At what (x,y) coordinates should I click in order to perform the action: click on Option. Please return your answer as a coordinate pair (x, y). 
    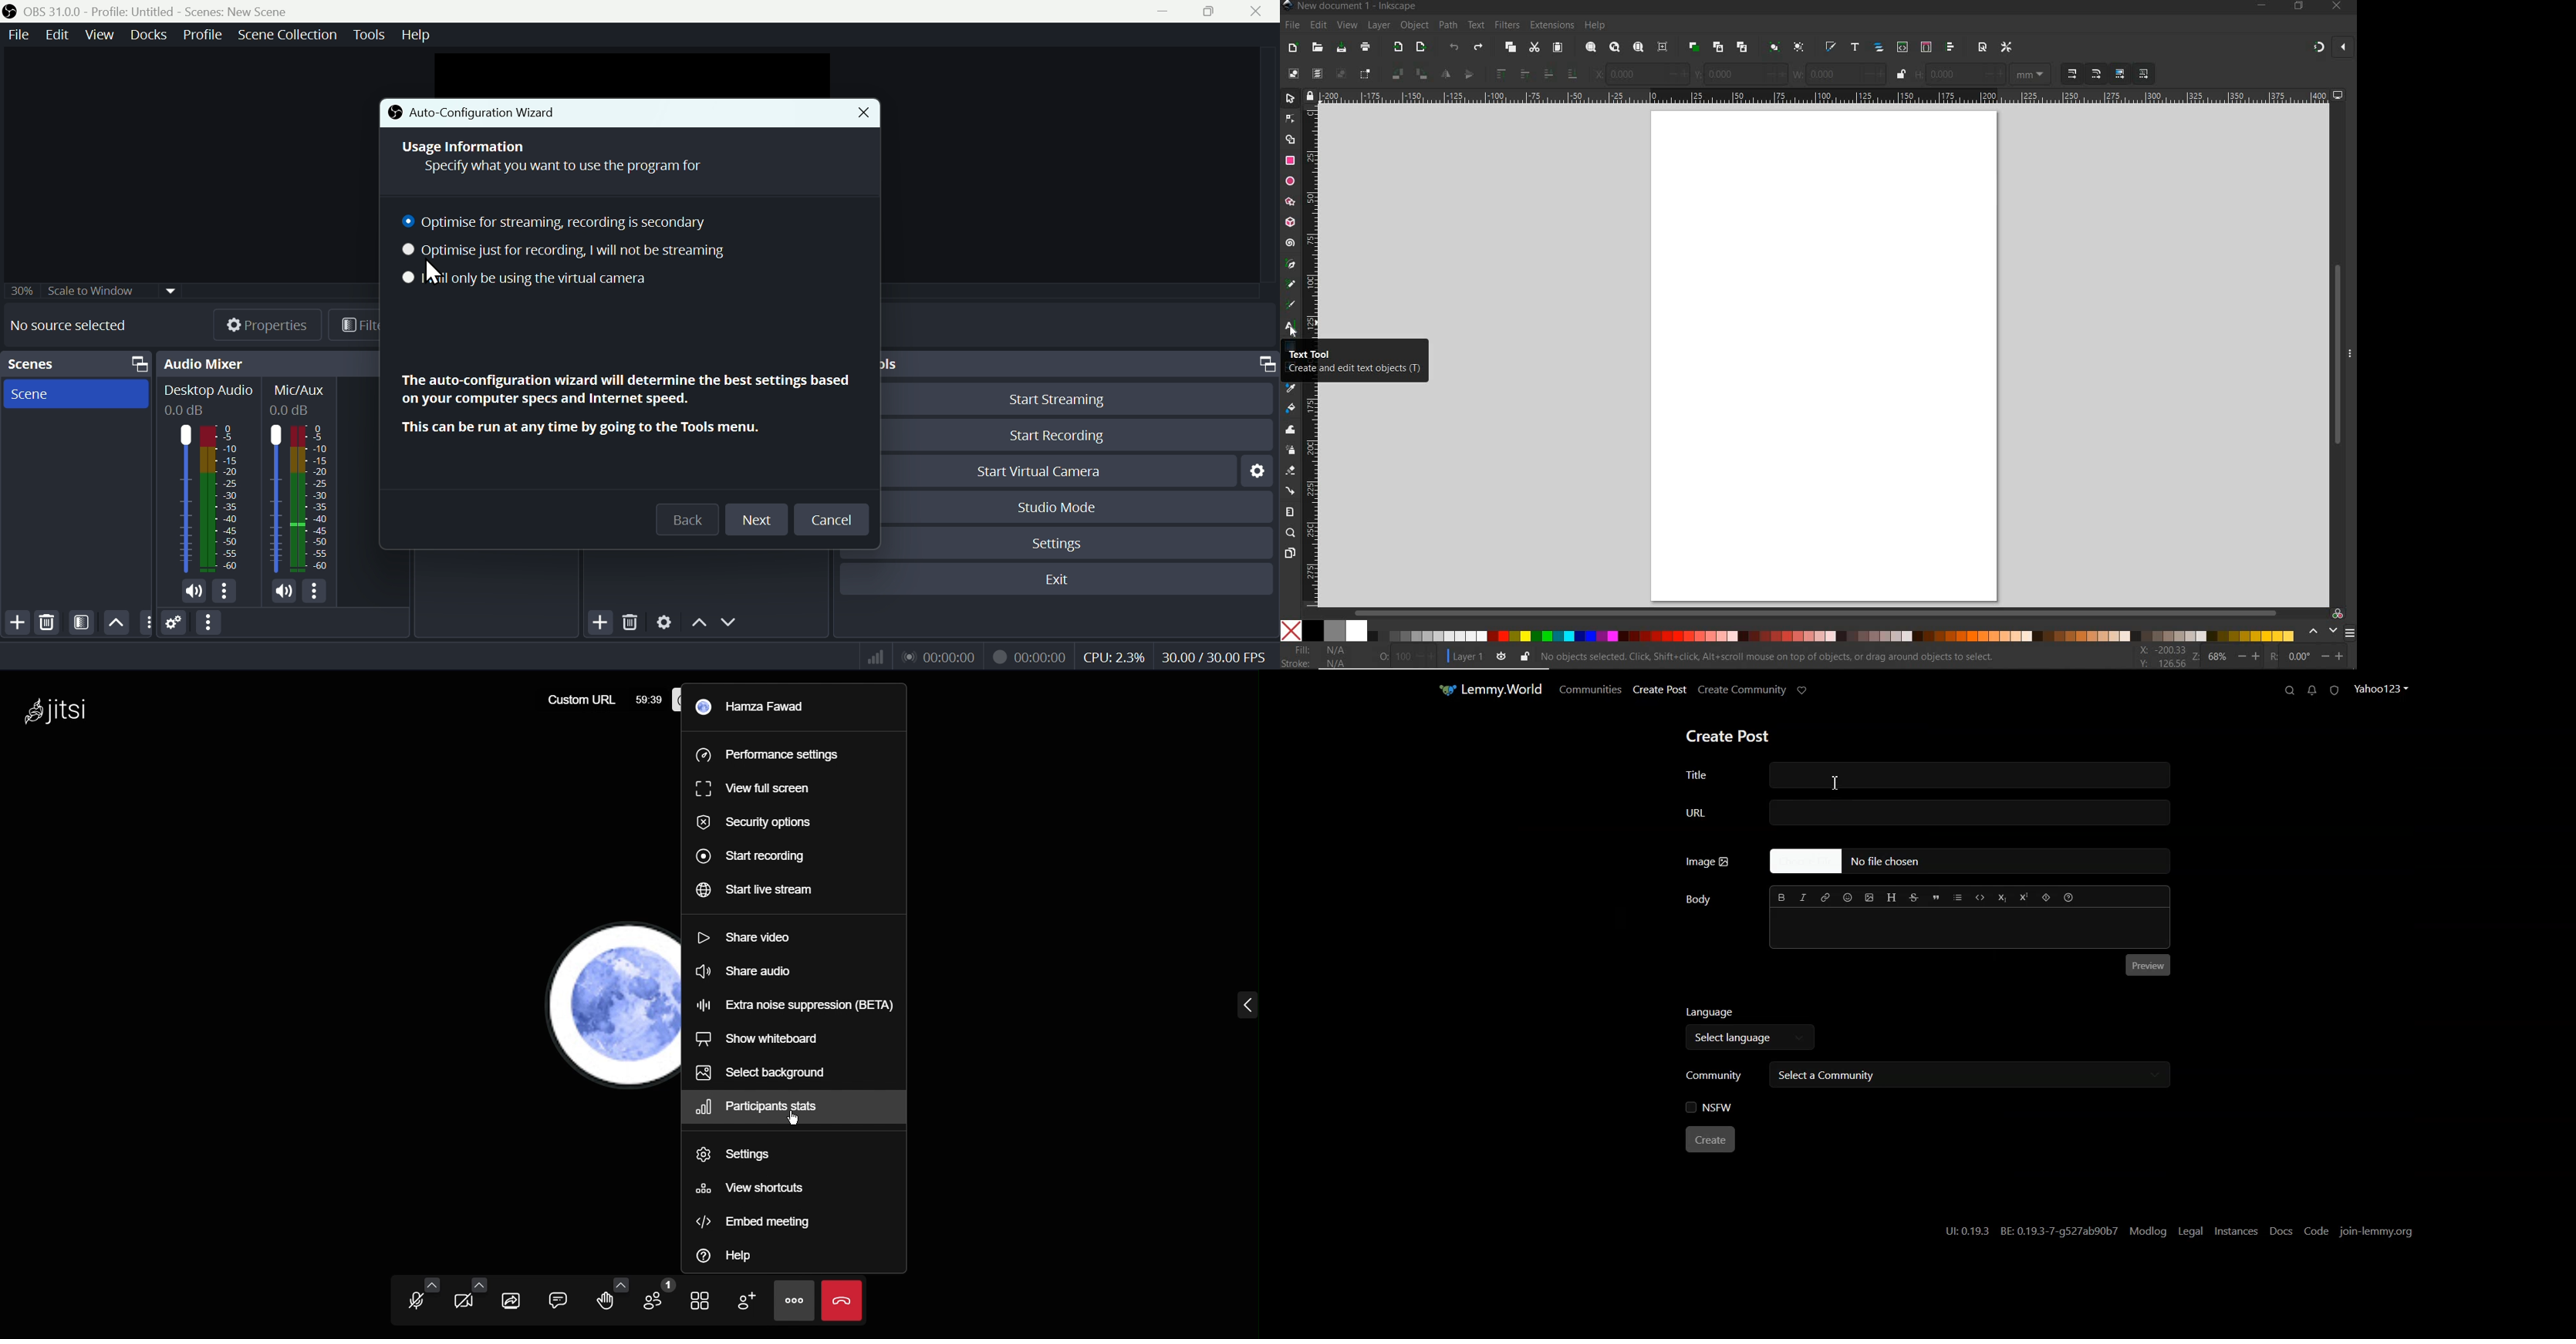
    Looking at the image, I should click on (210, 623).